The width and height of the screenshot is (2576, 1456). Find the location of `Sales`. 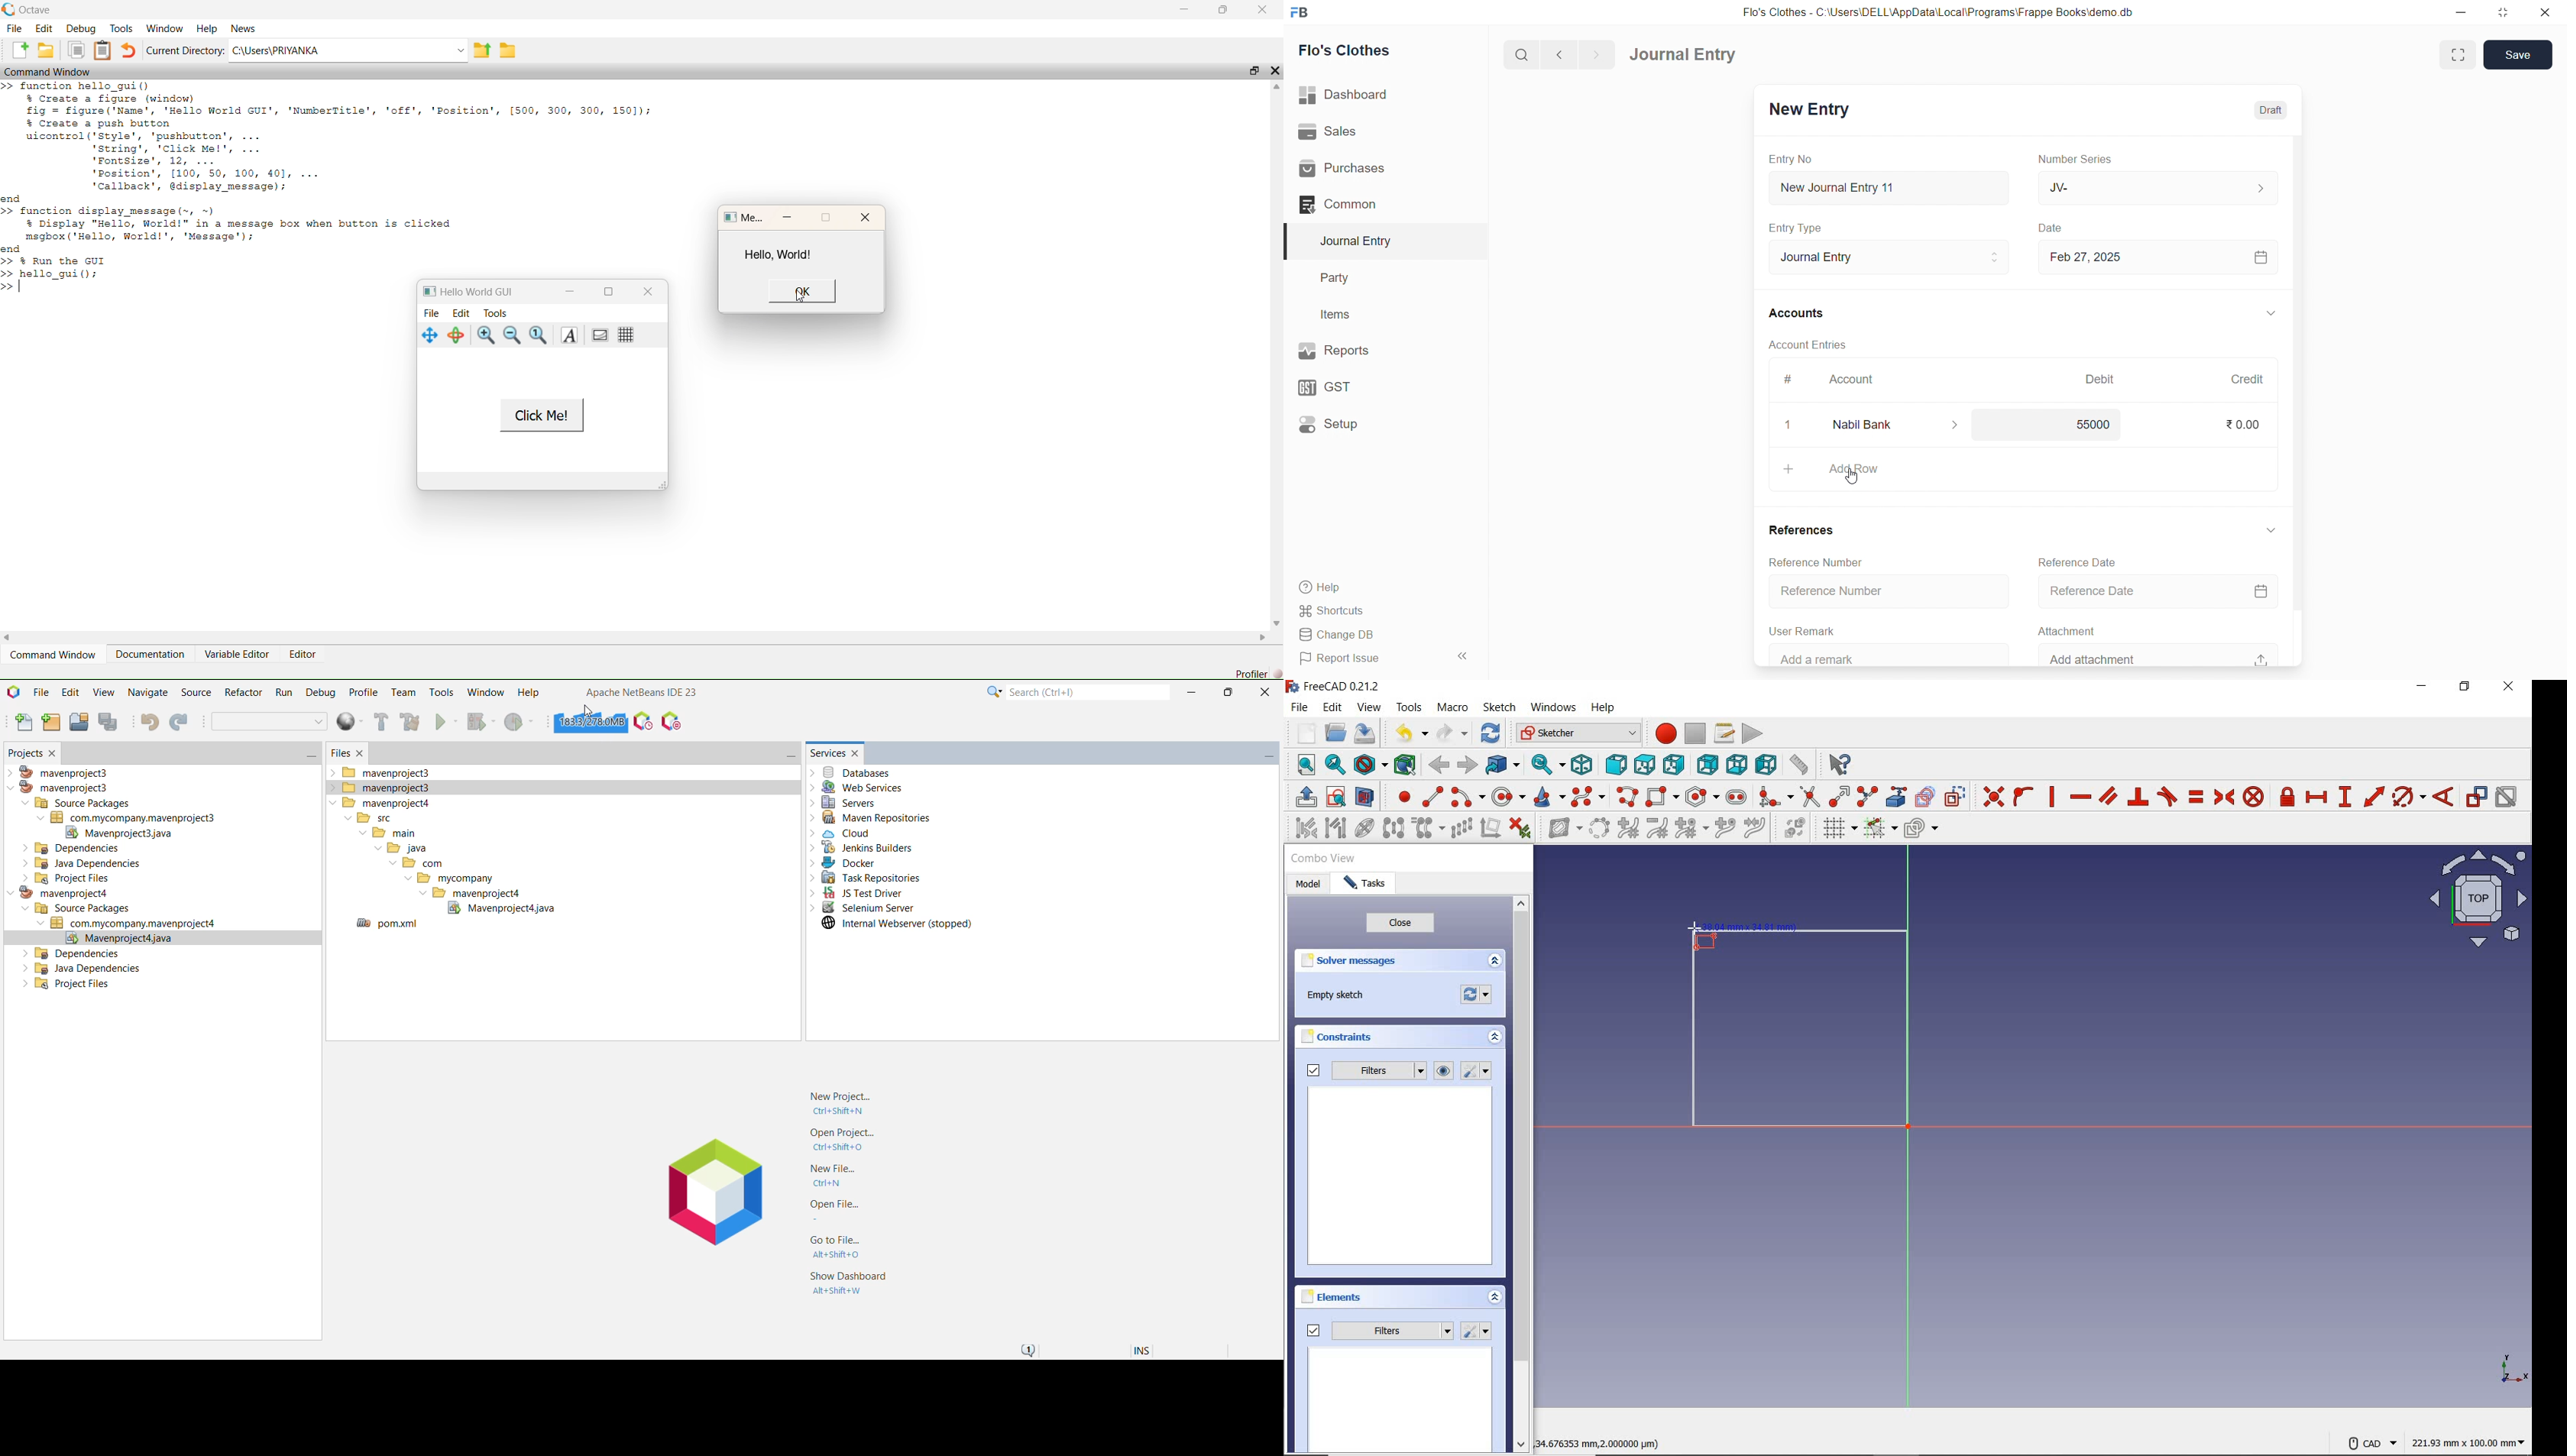

Sales is located at coordinates (1363, 131).